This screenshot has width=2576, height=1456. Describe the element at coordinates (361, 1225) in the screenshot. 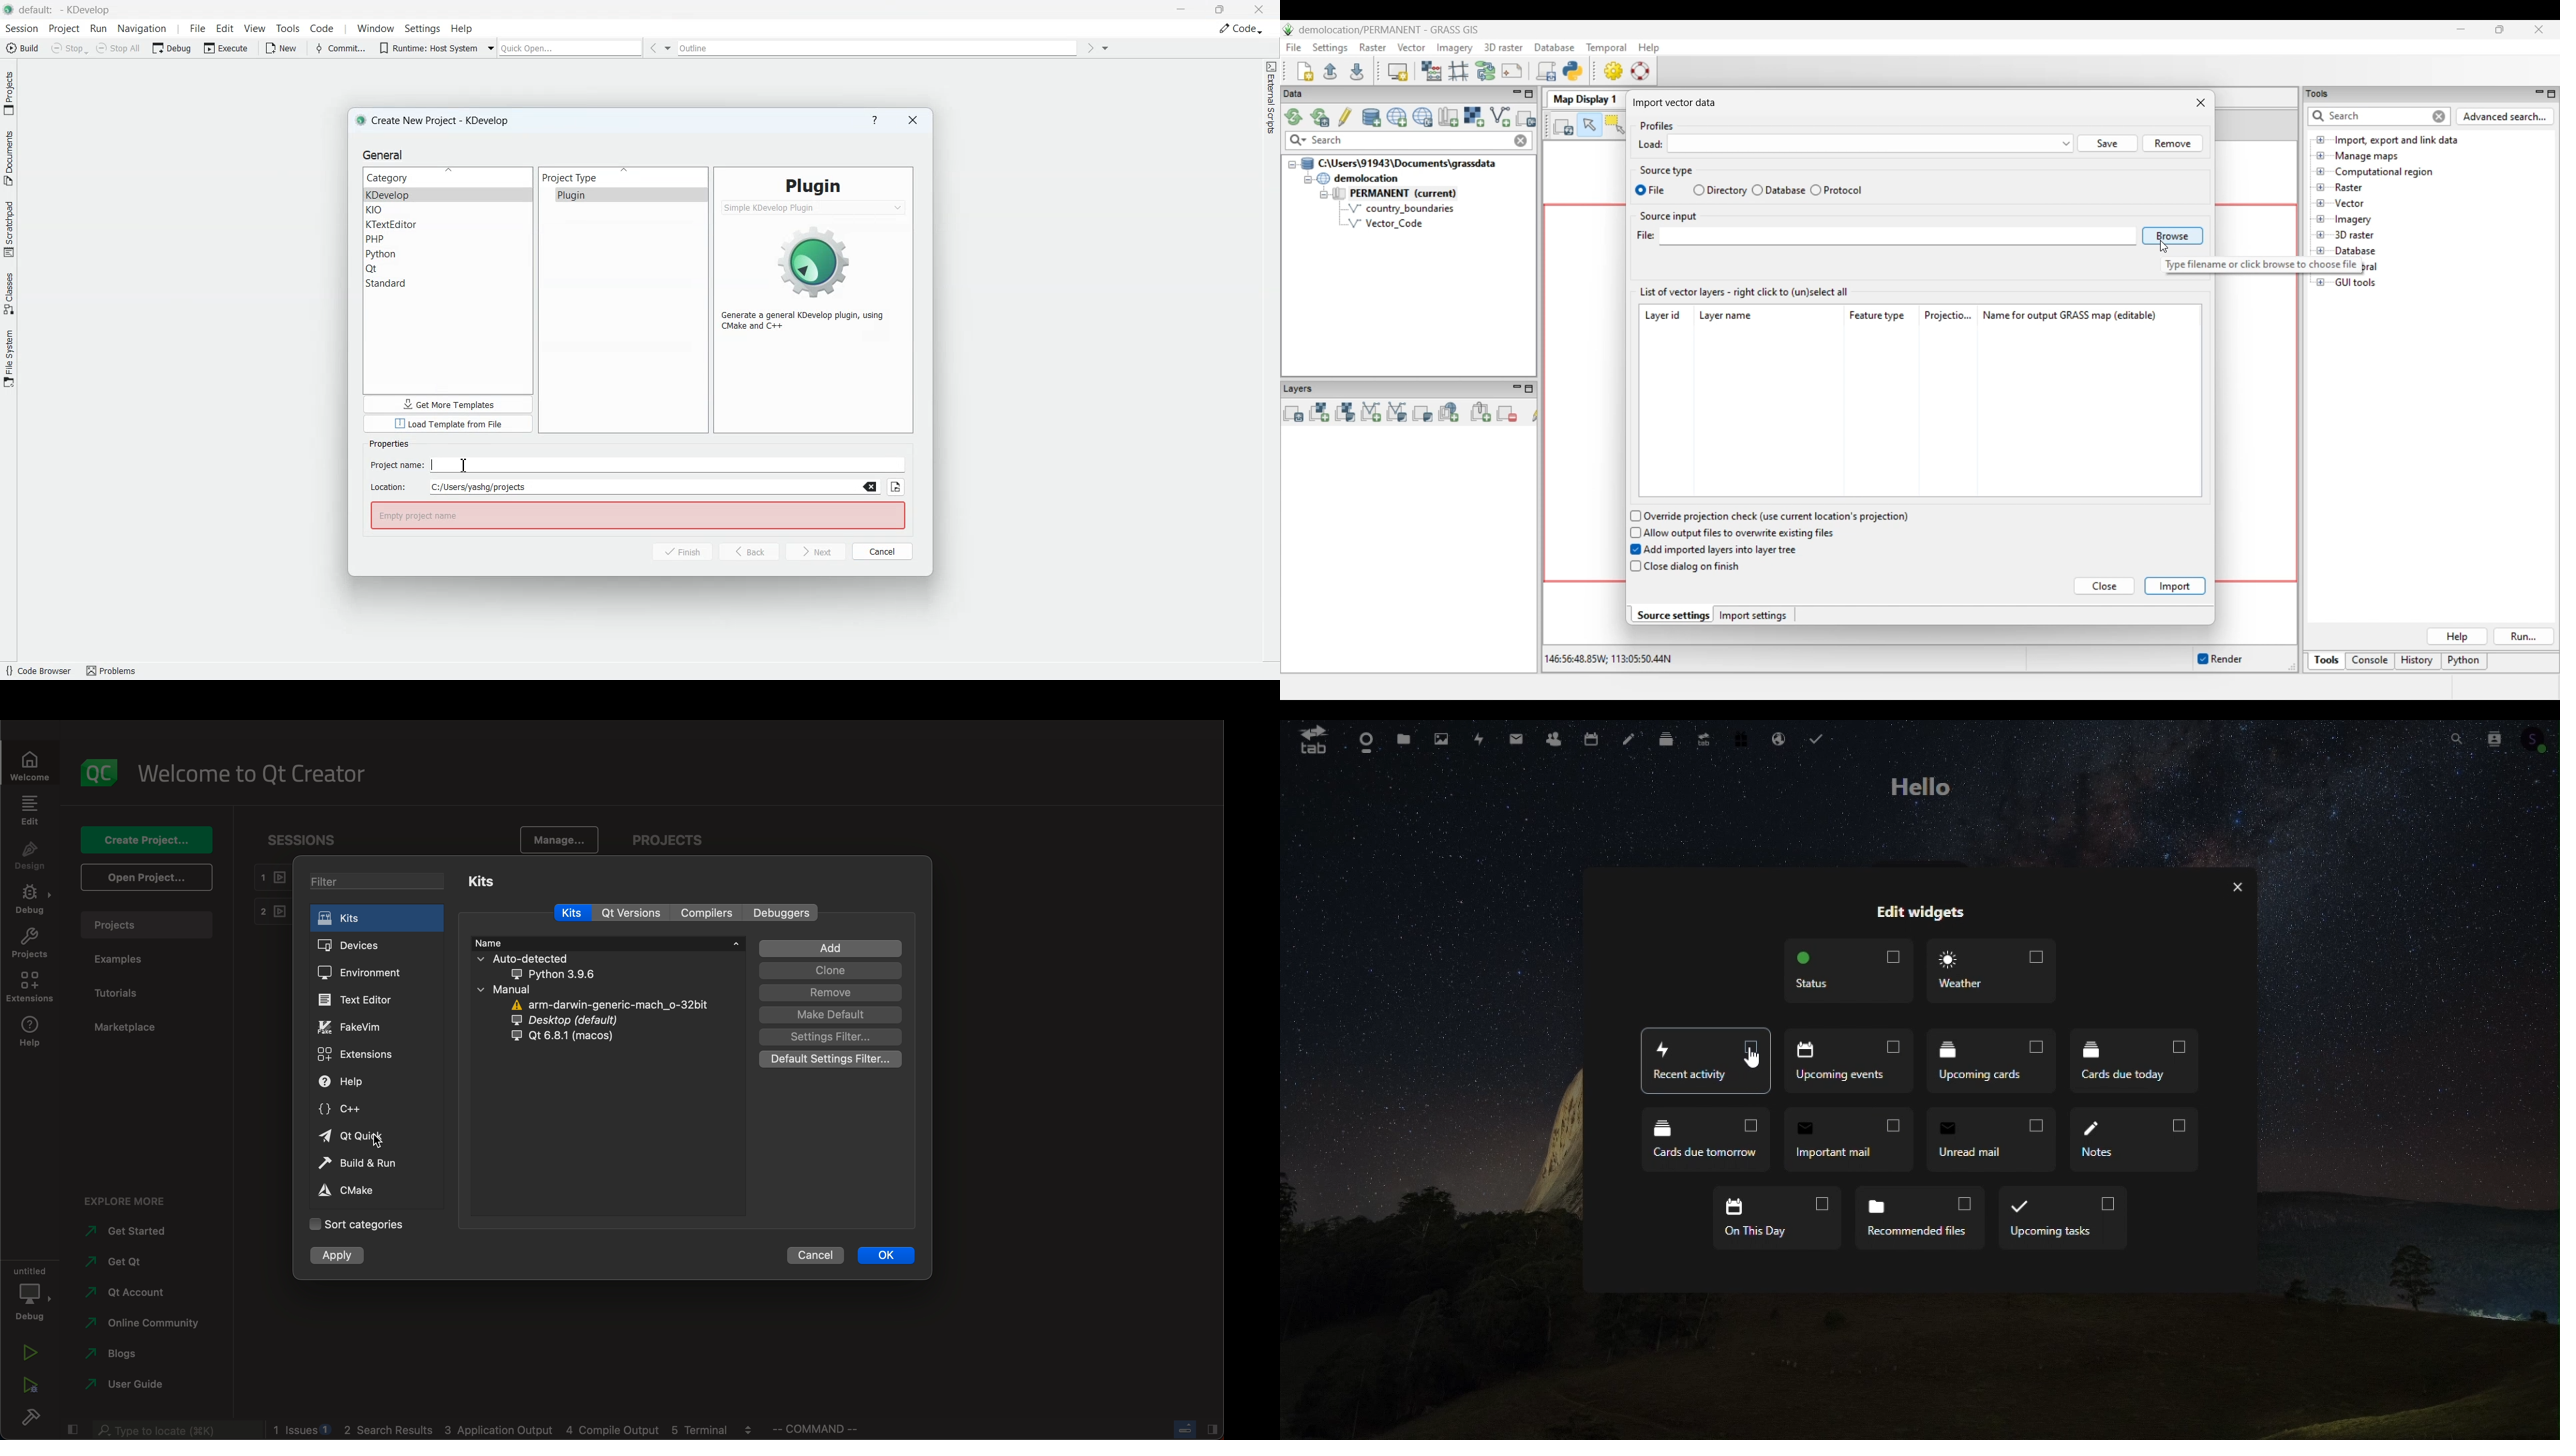

I see `categories` at that location.